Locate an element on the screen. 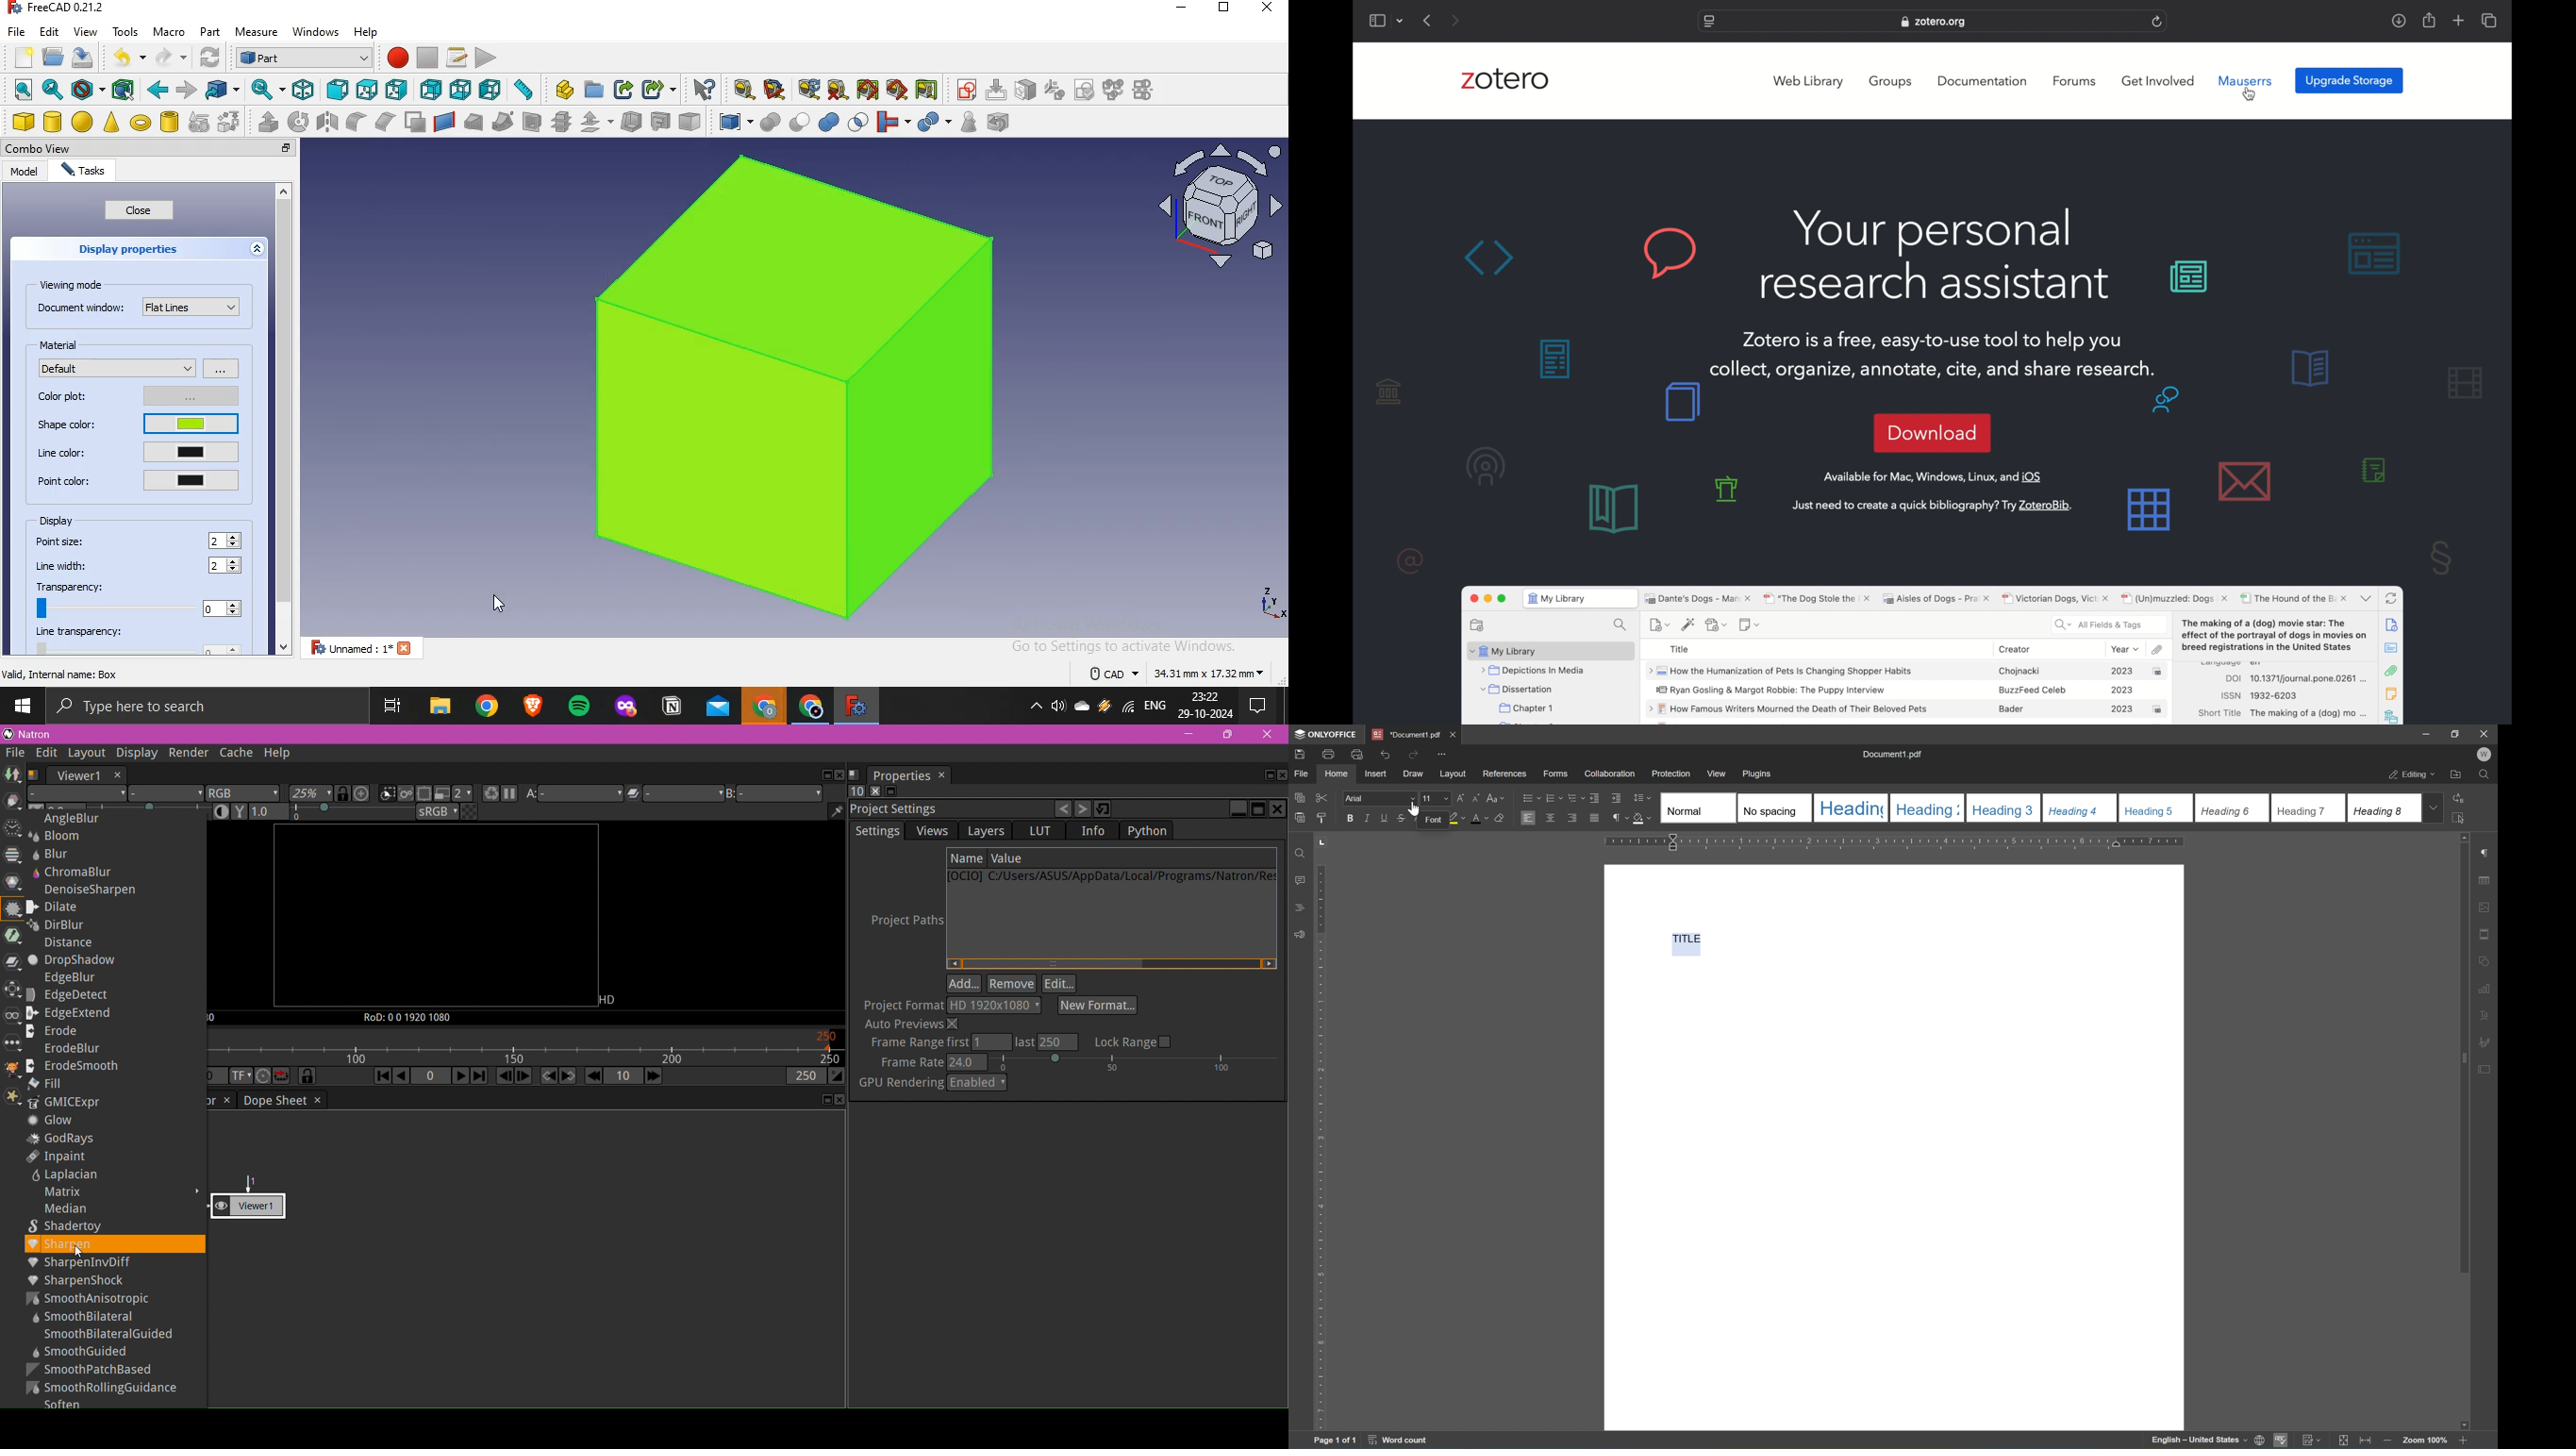 The image size is (2576, 1456). signature settings is located at coordinates (2485, 1042).